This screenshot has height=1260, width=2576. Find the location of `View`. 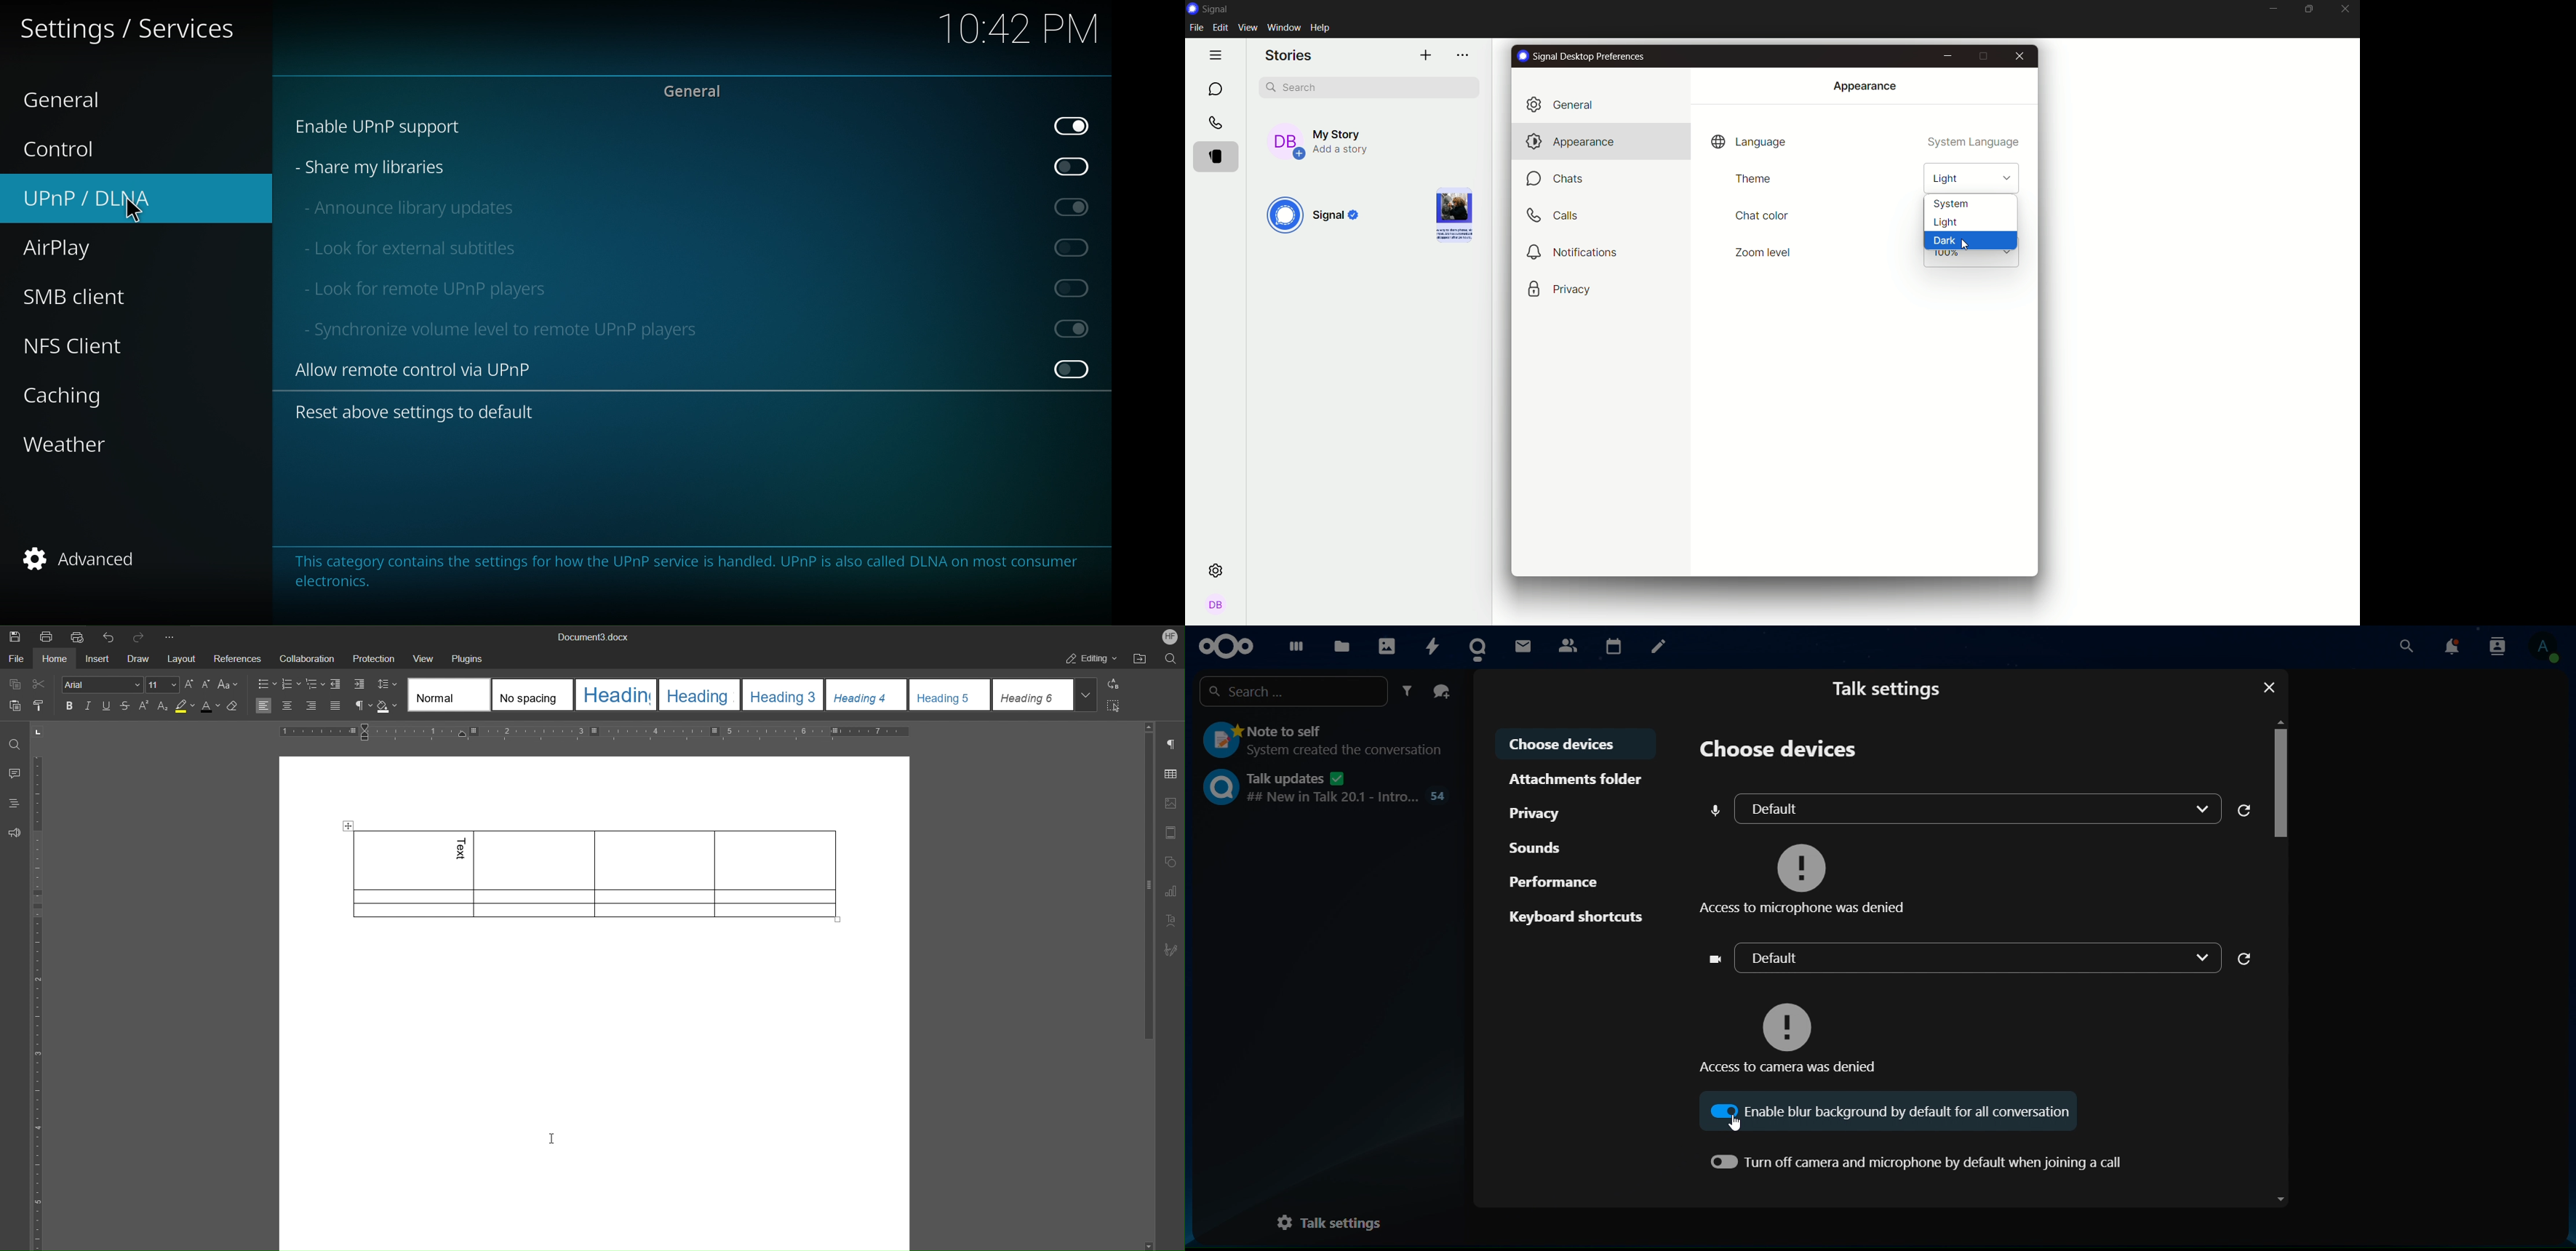

View is located at coordinates (423, 658).